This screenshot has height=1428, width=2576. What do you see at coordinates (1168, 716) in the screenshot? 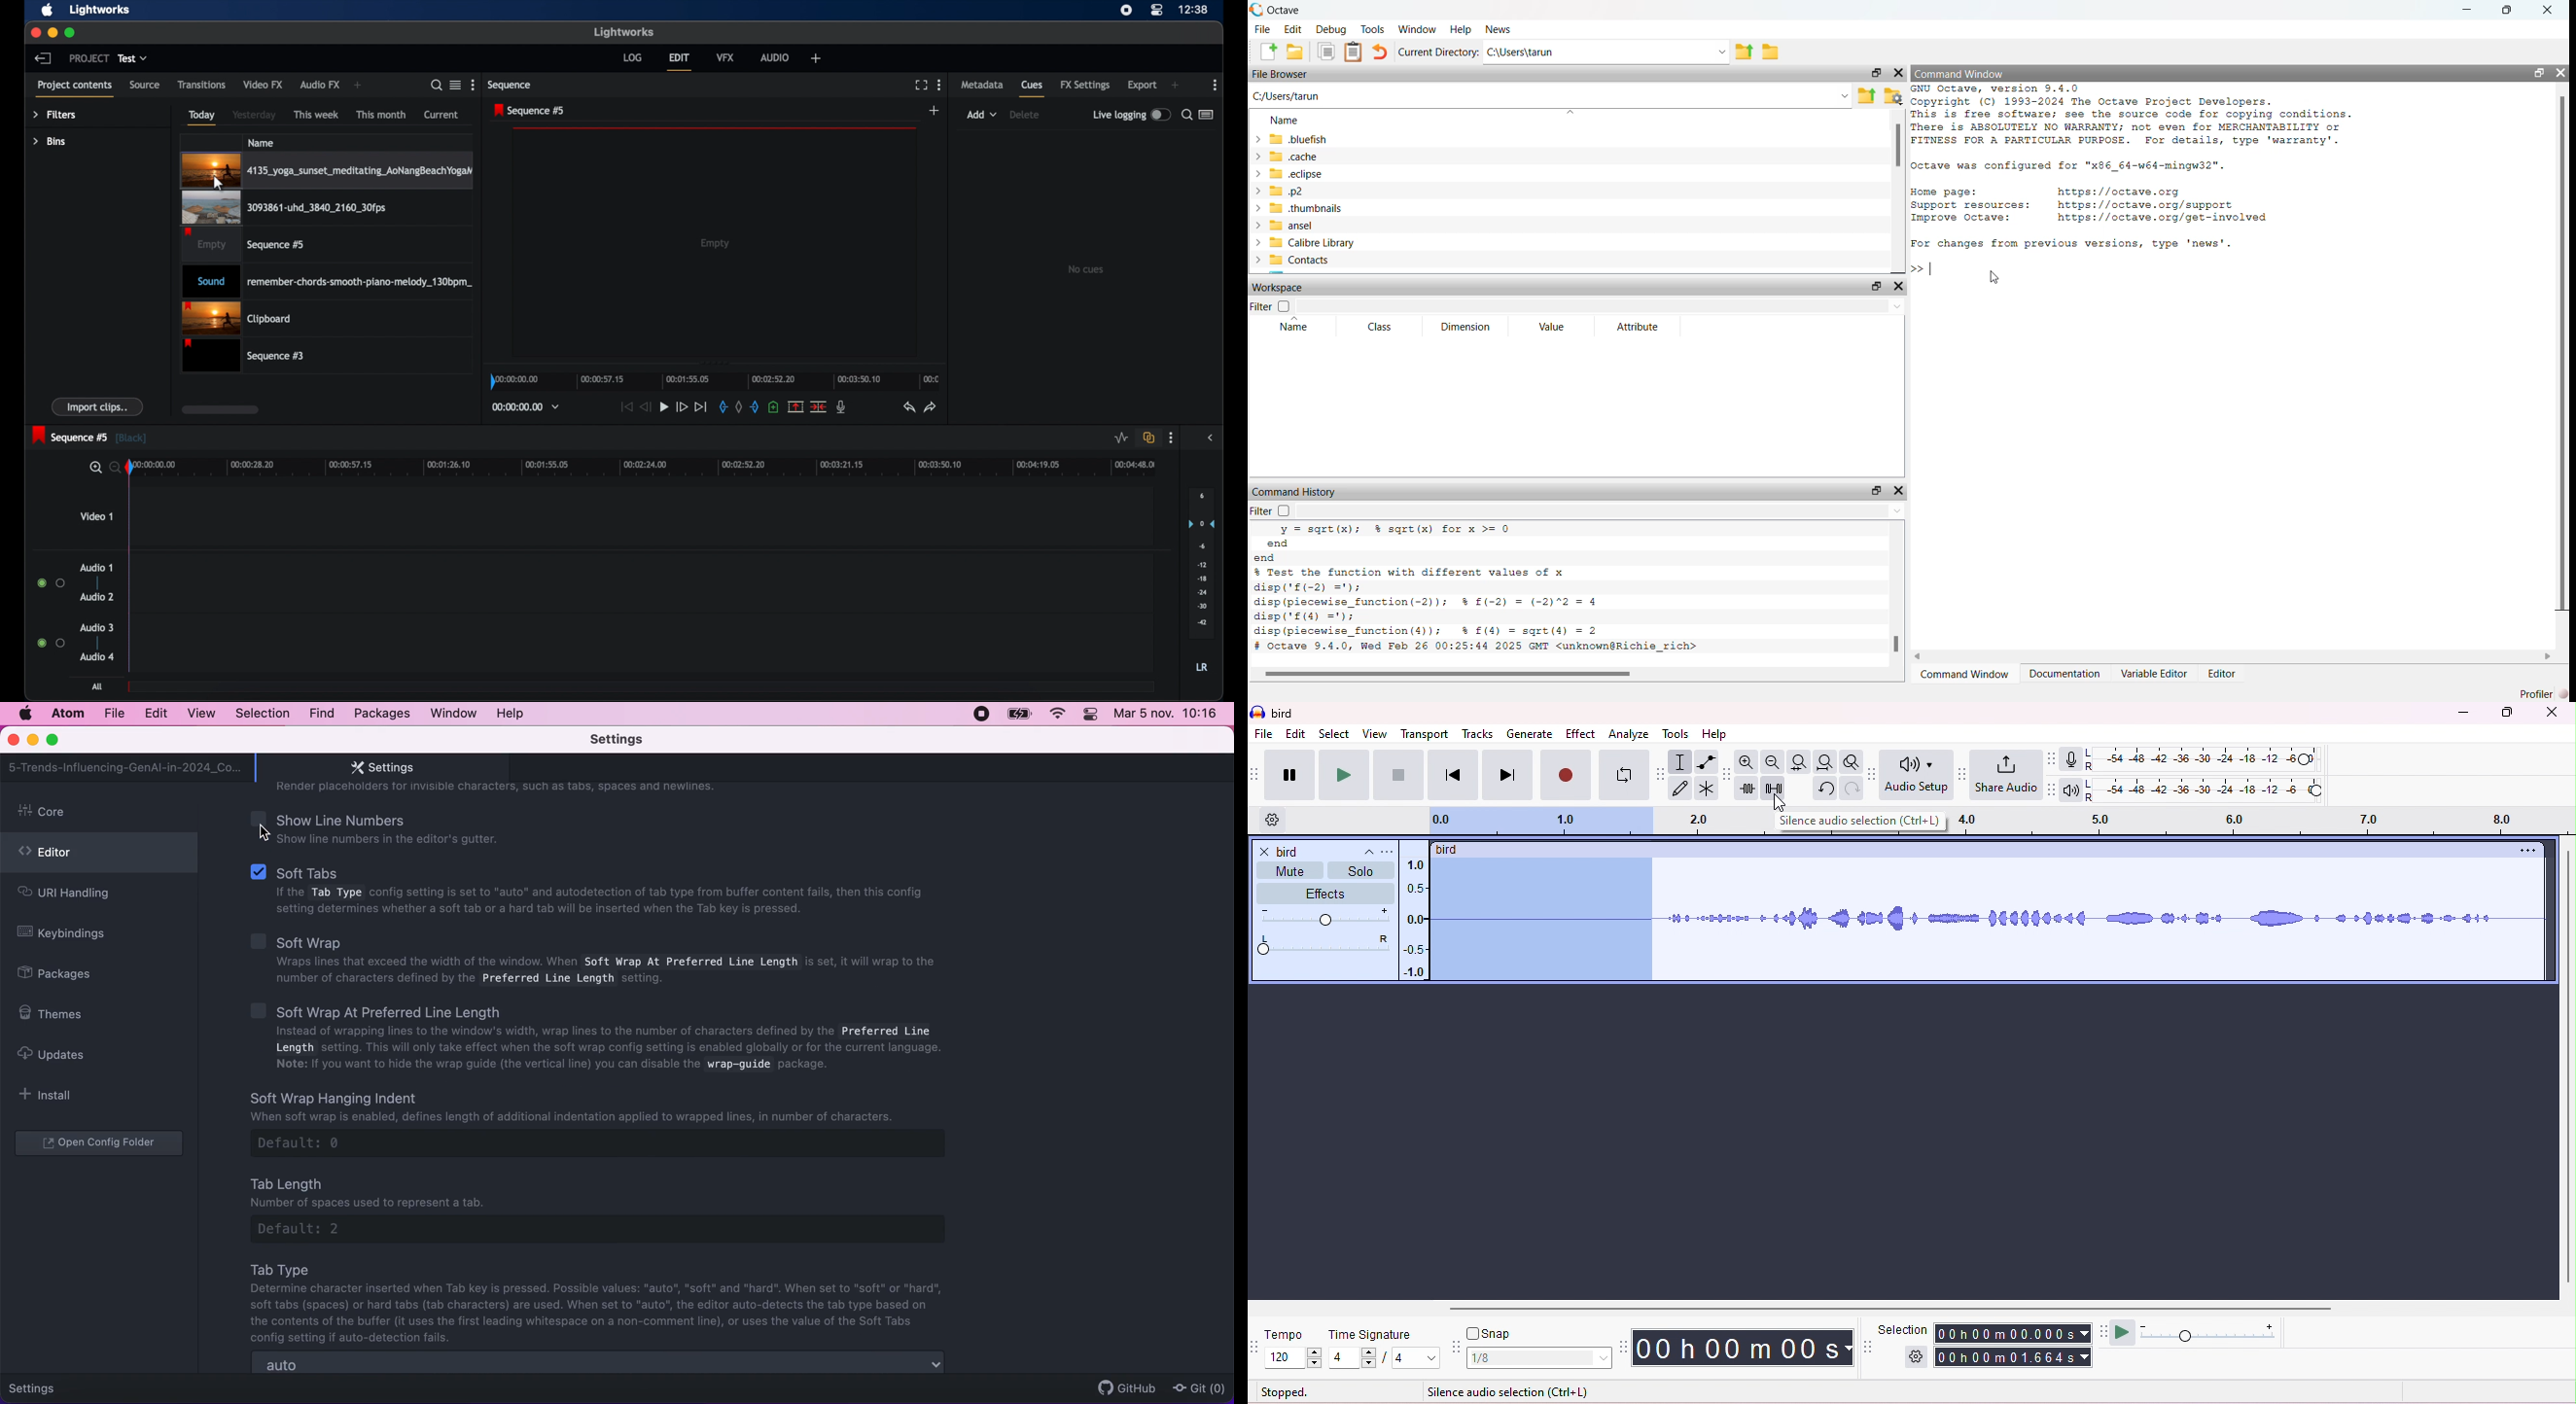
I see `time and date` at bounding box center [1168, 716].